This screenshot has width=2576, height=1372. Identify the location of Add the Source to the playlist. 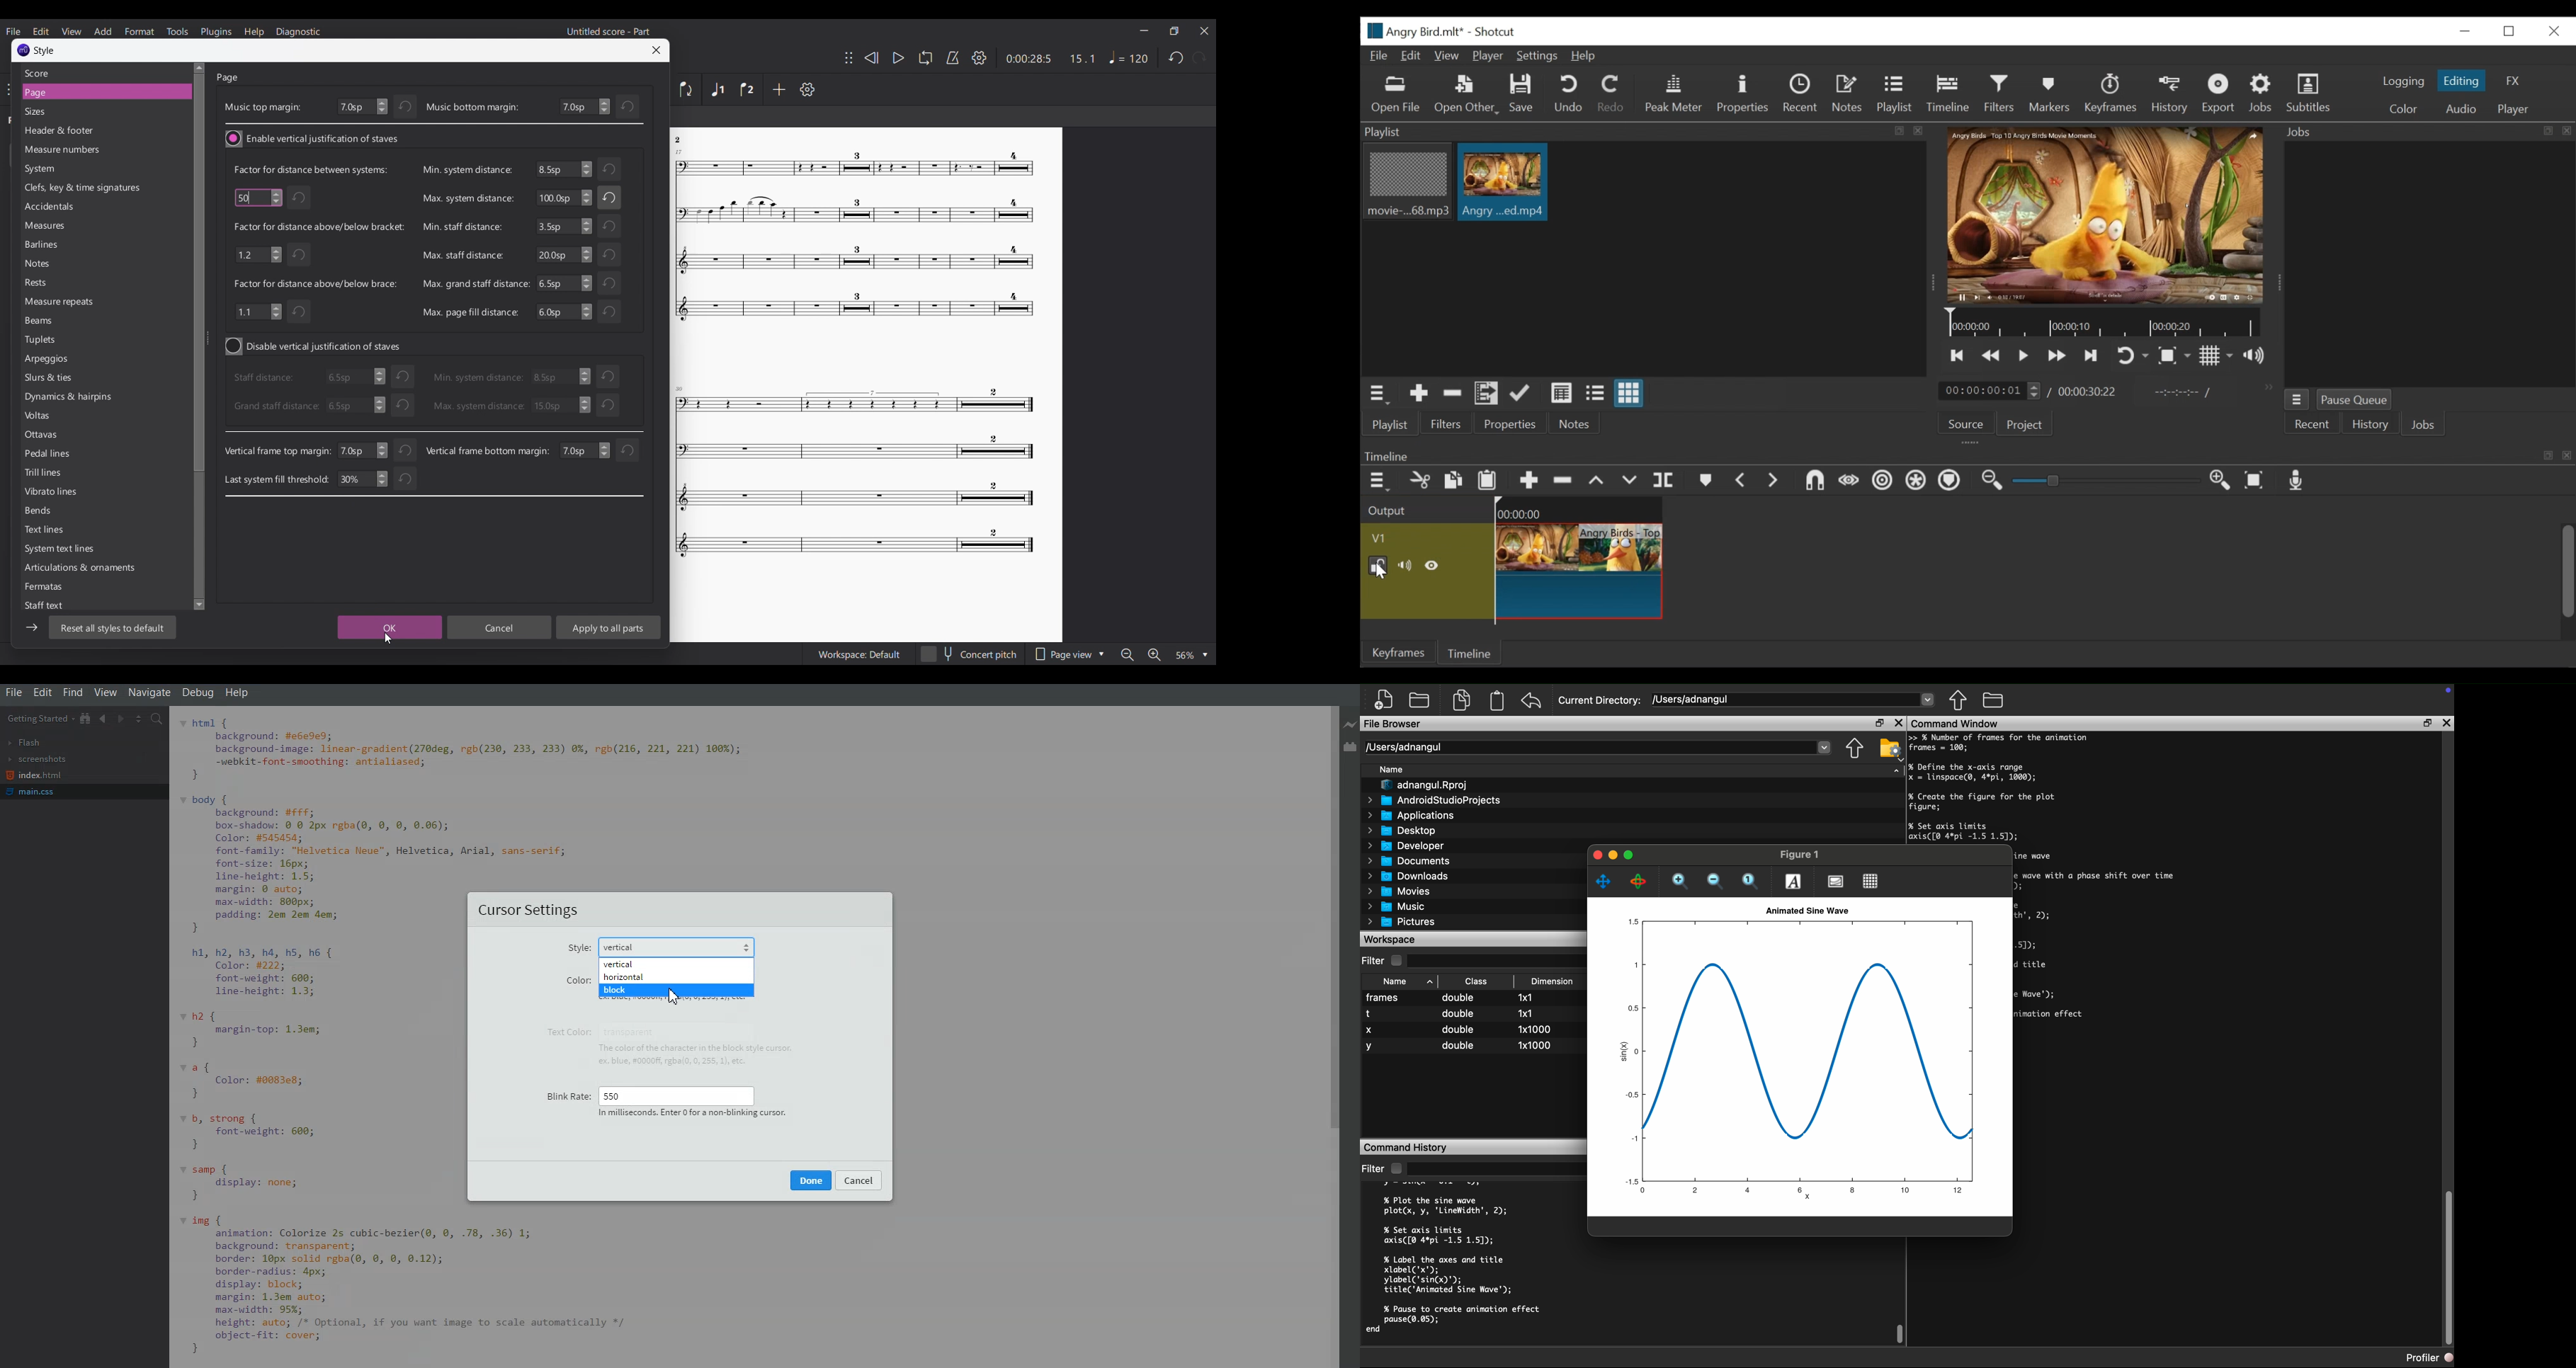
(1419, 395).